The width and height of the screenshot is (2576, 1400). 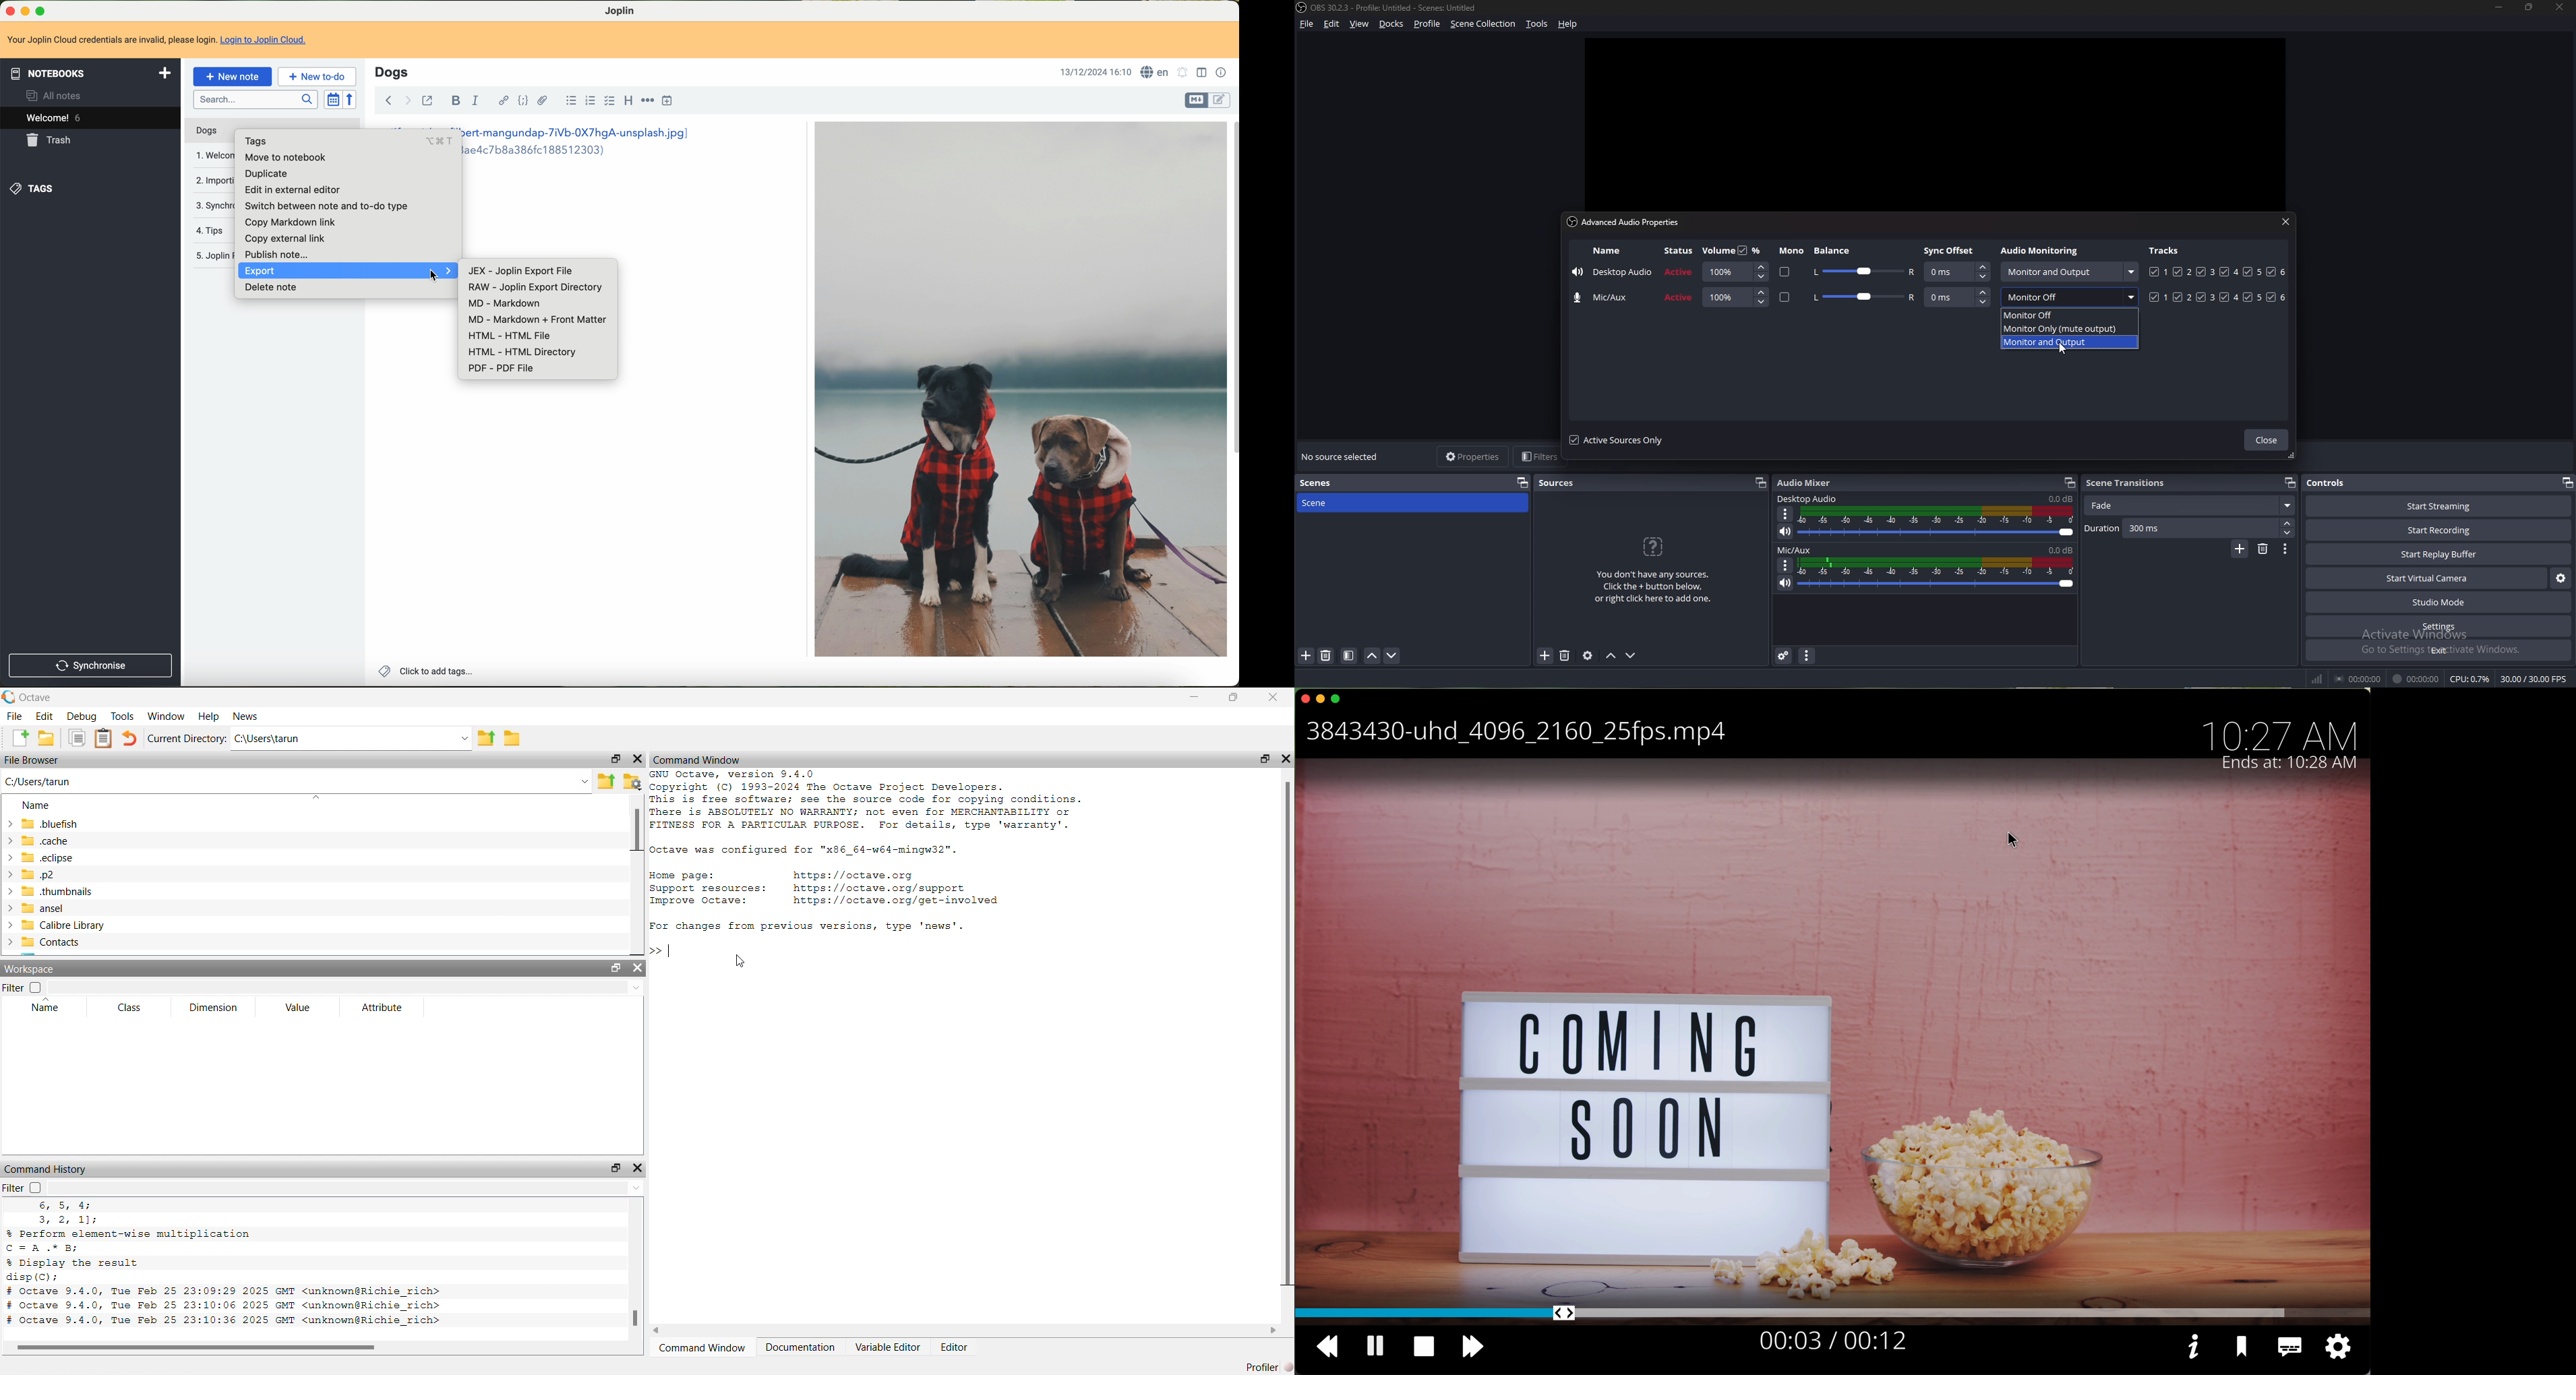 What do you see at coordinates (2069, 296) in the screenshot?
I see `monitor off` at bounding box center [2069, 296].